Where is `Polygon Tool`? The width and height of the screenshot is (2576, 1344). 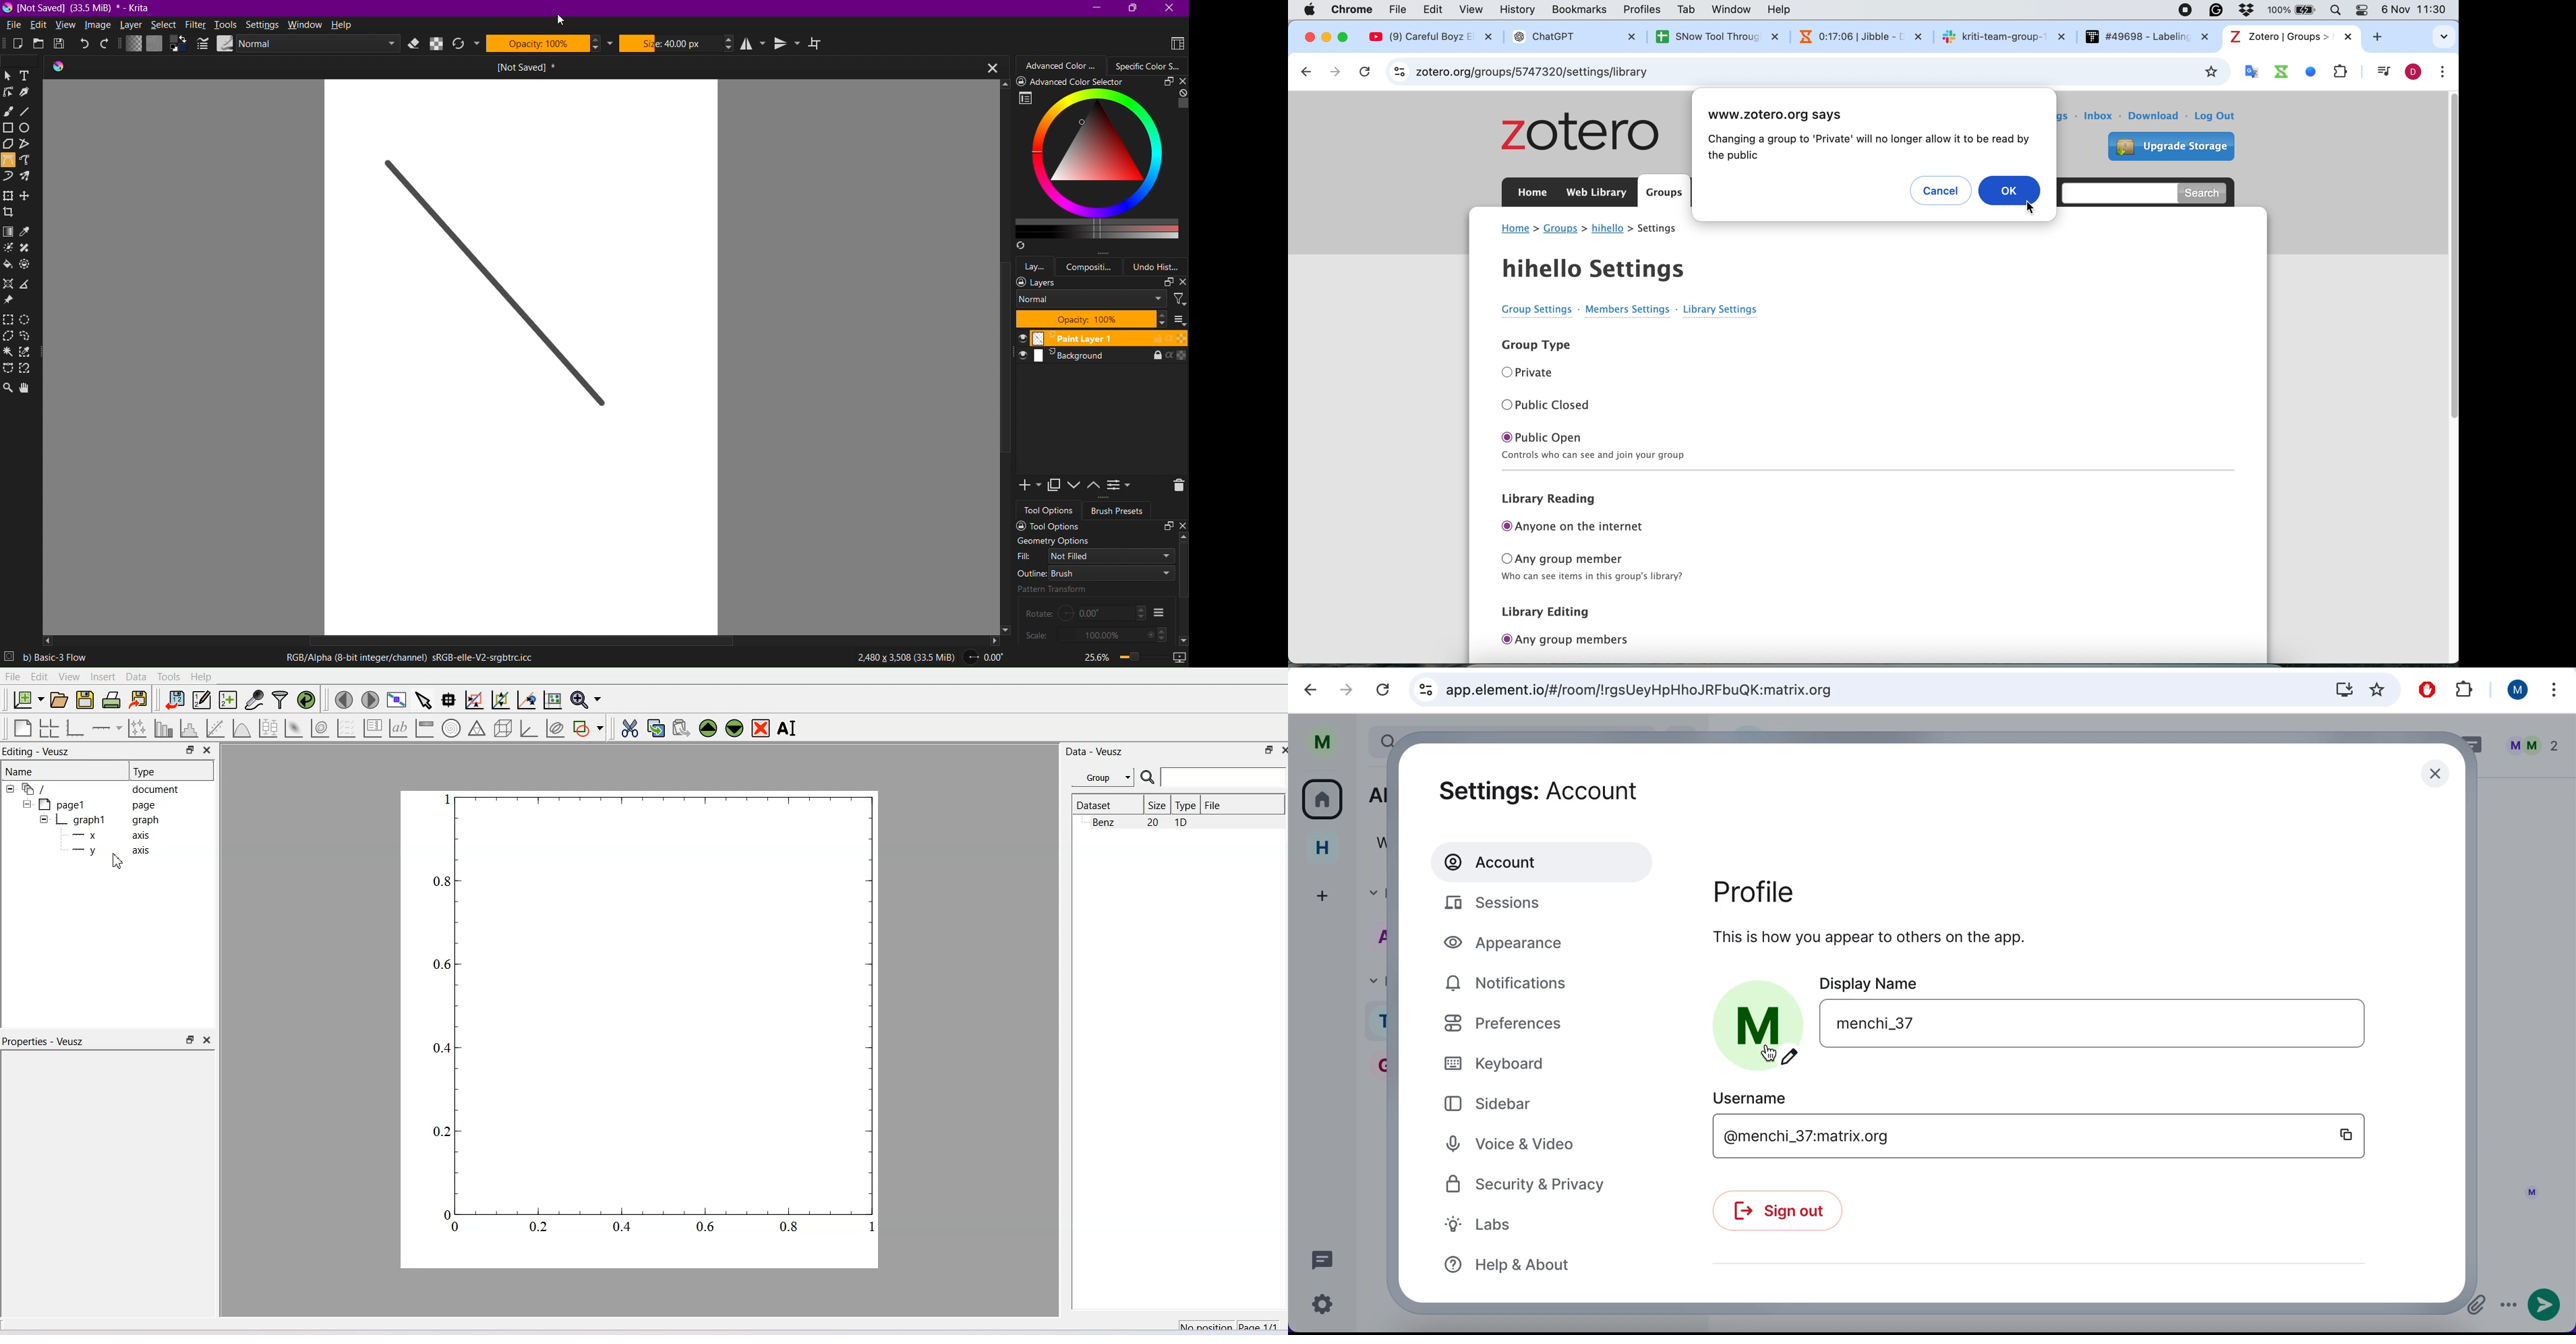
Polygon Tool is located at coordinates (10, 146).